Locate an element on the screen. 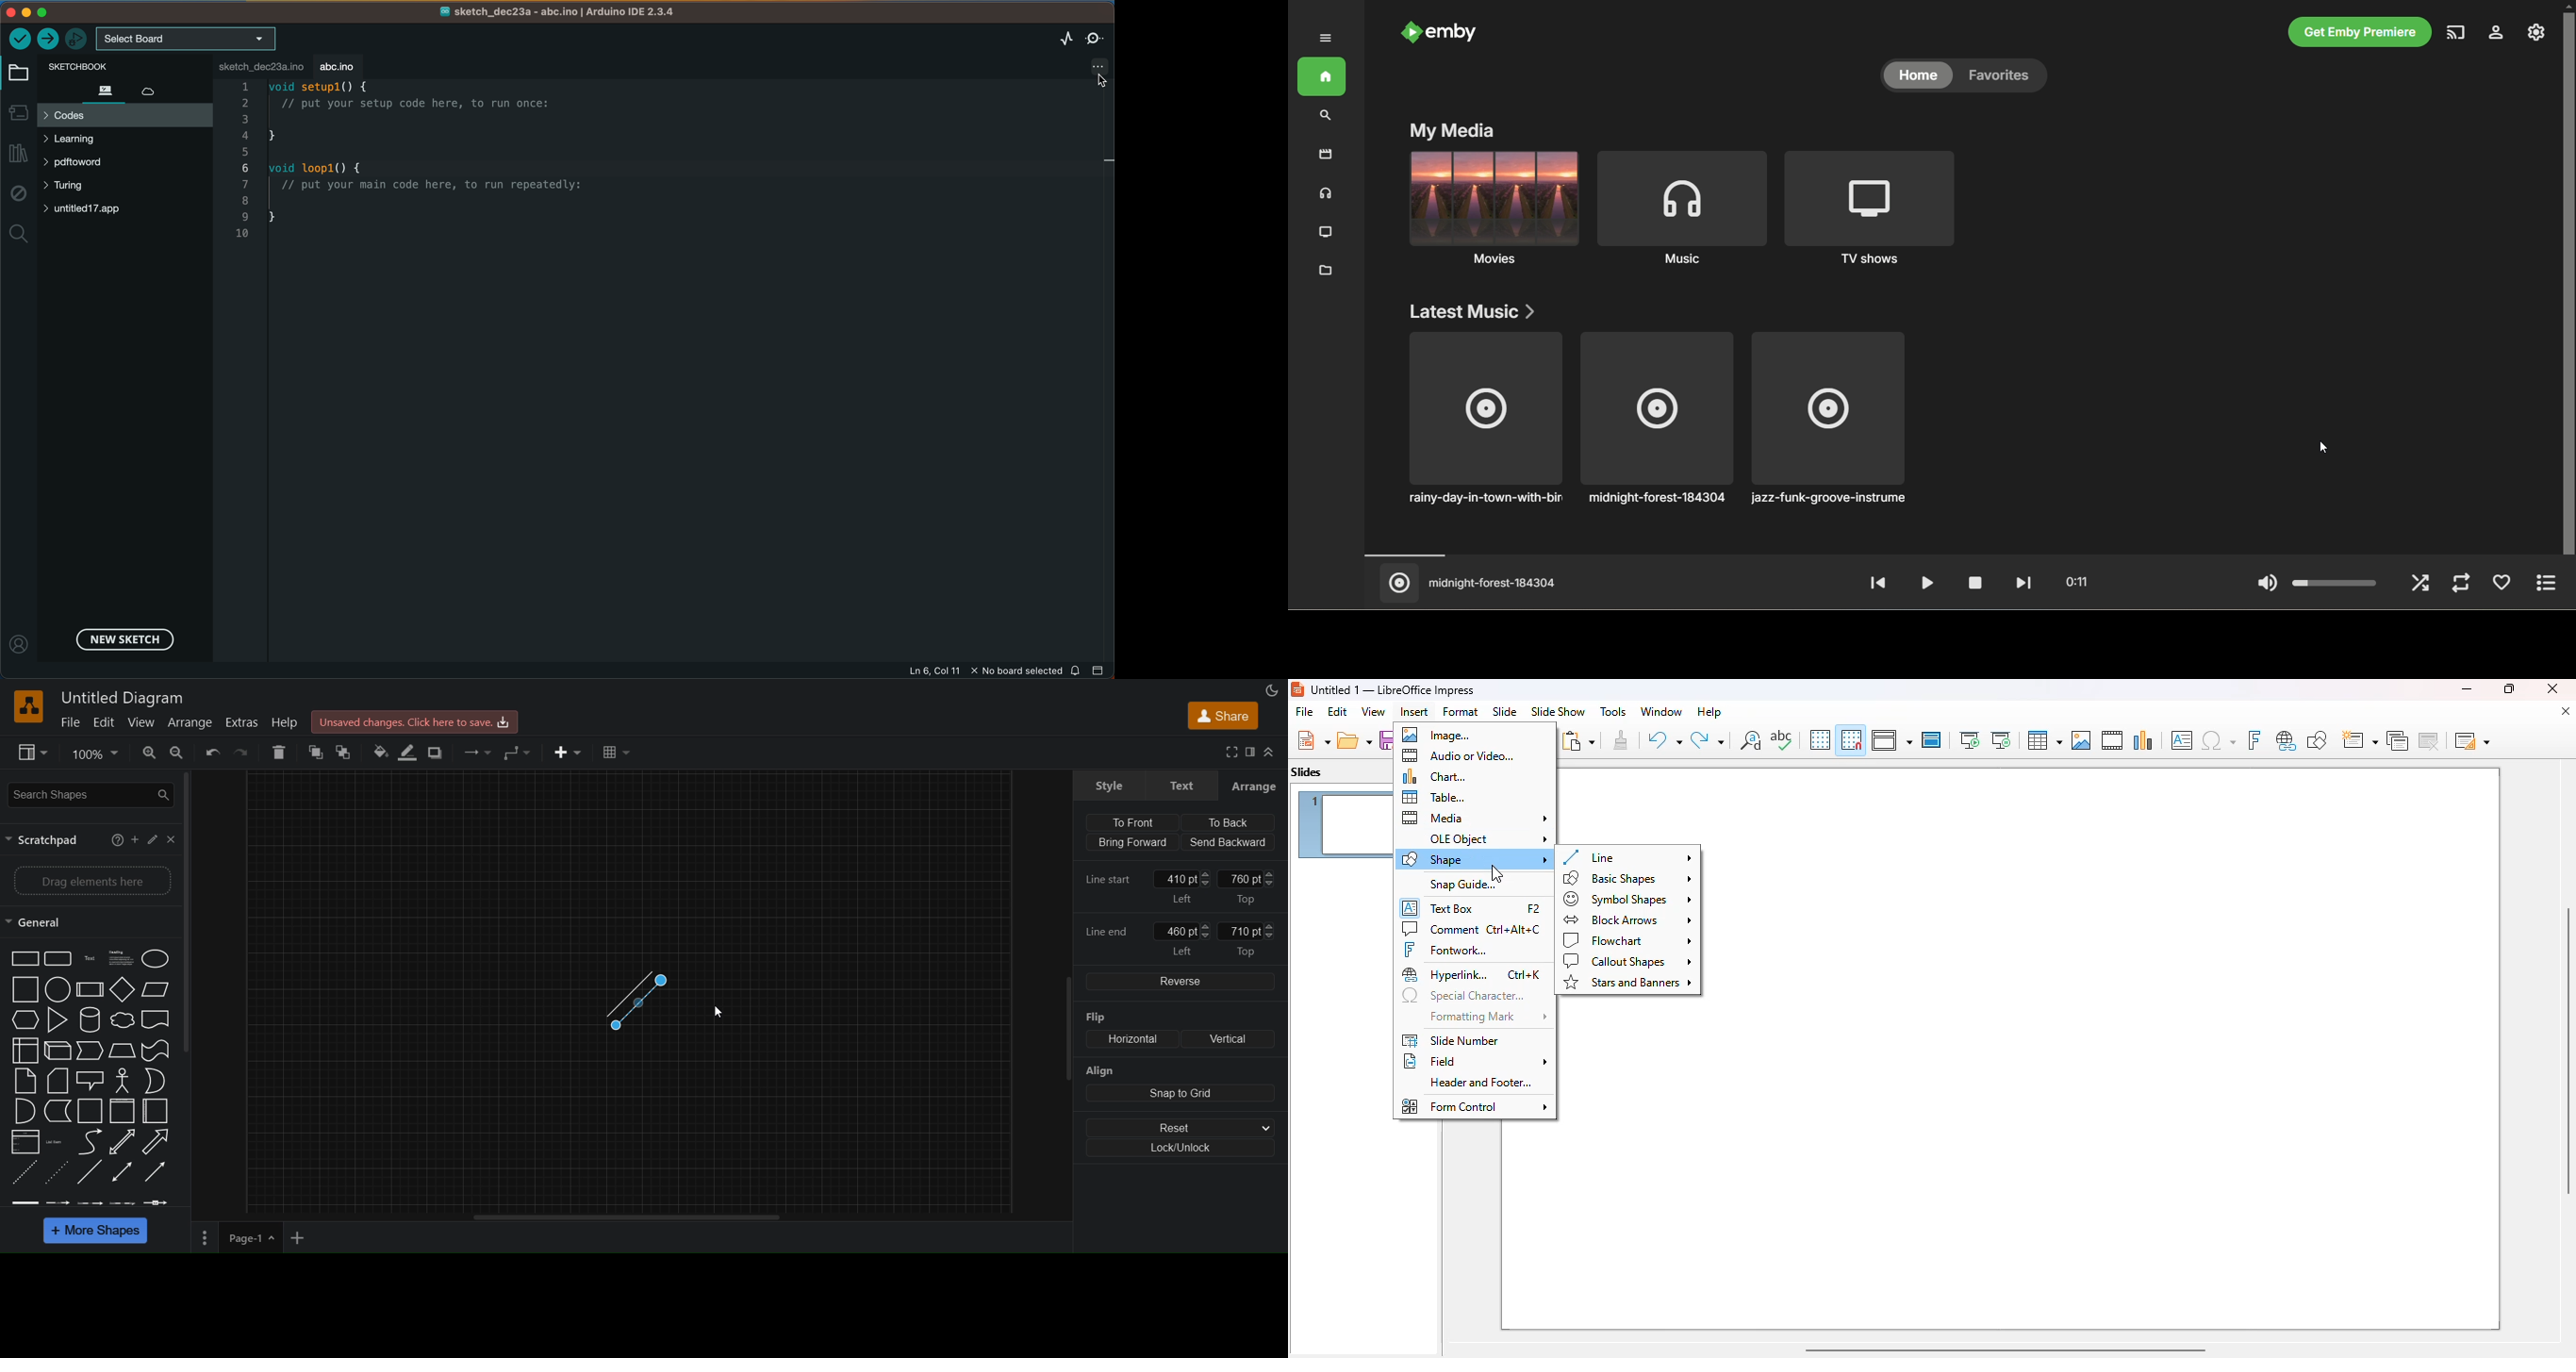  Square is located at coordinates (23, 989).